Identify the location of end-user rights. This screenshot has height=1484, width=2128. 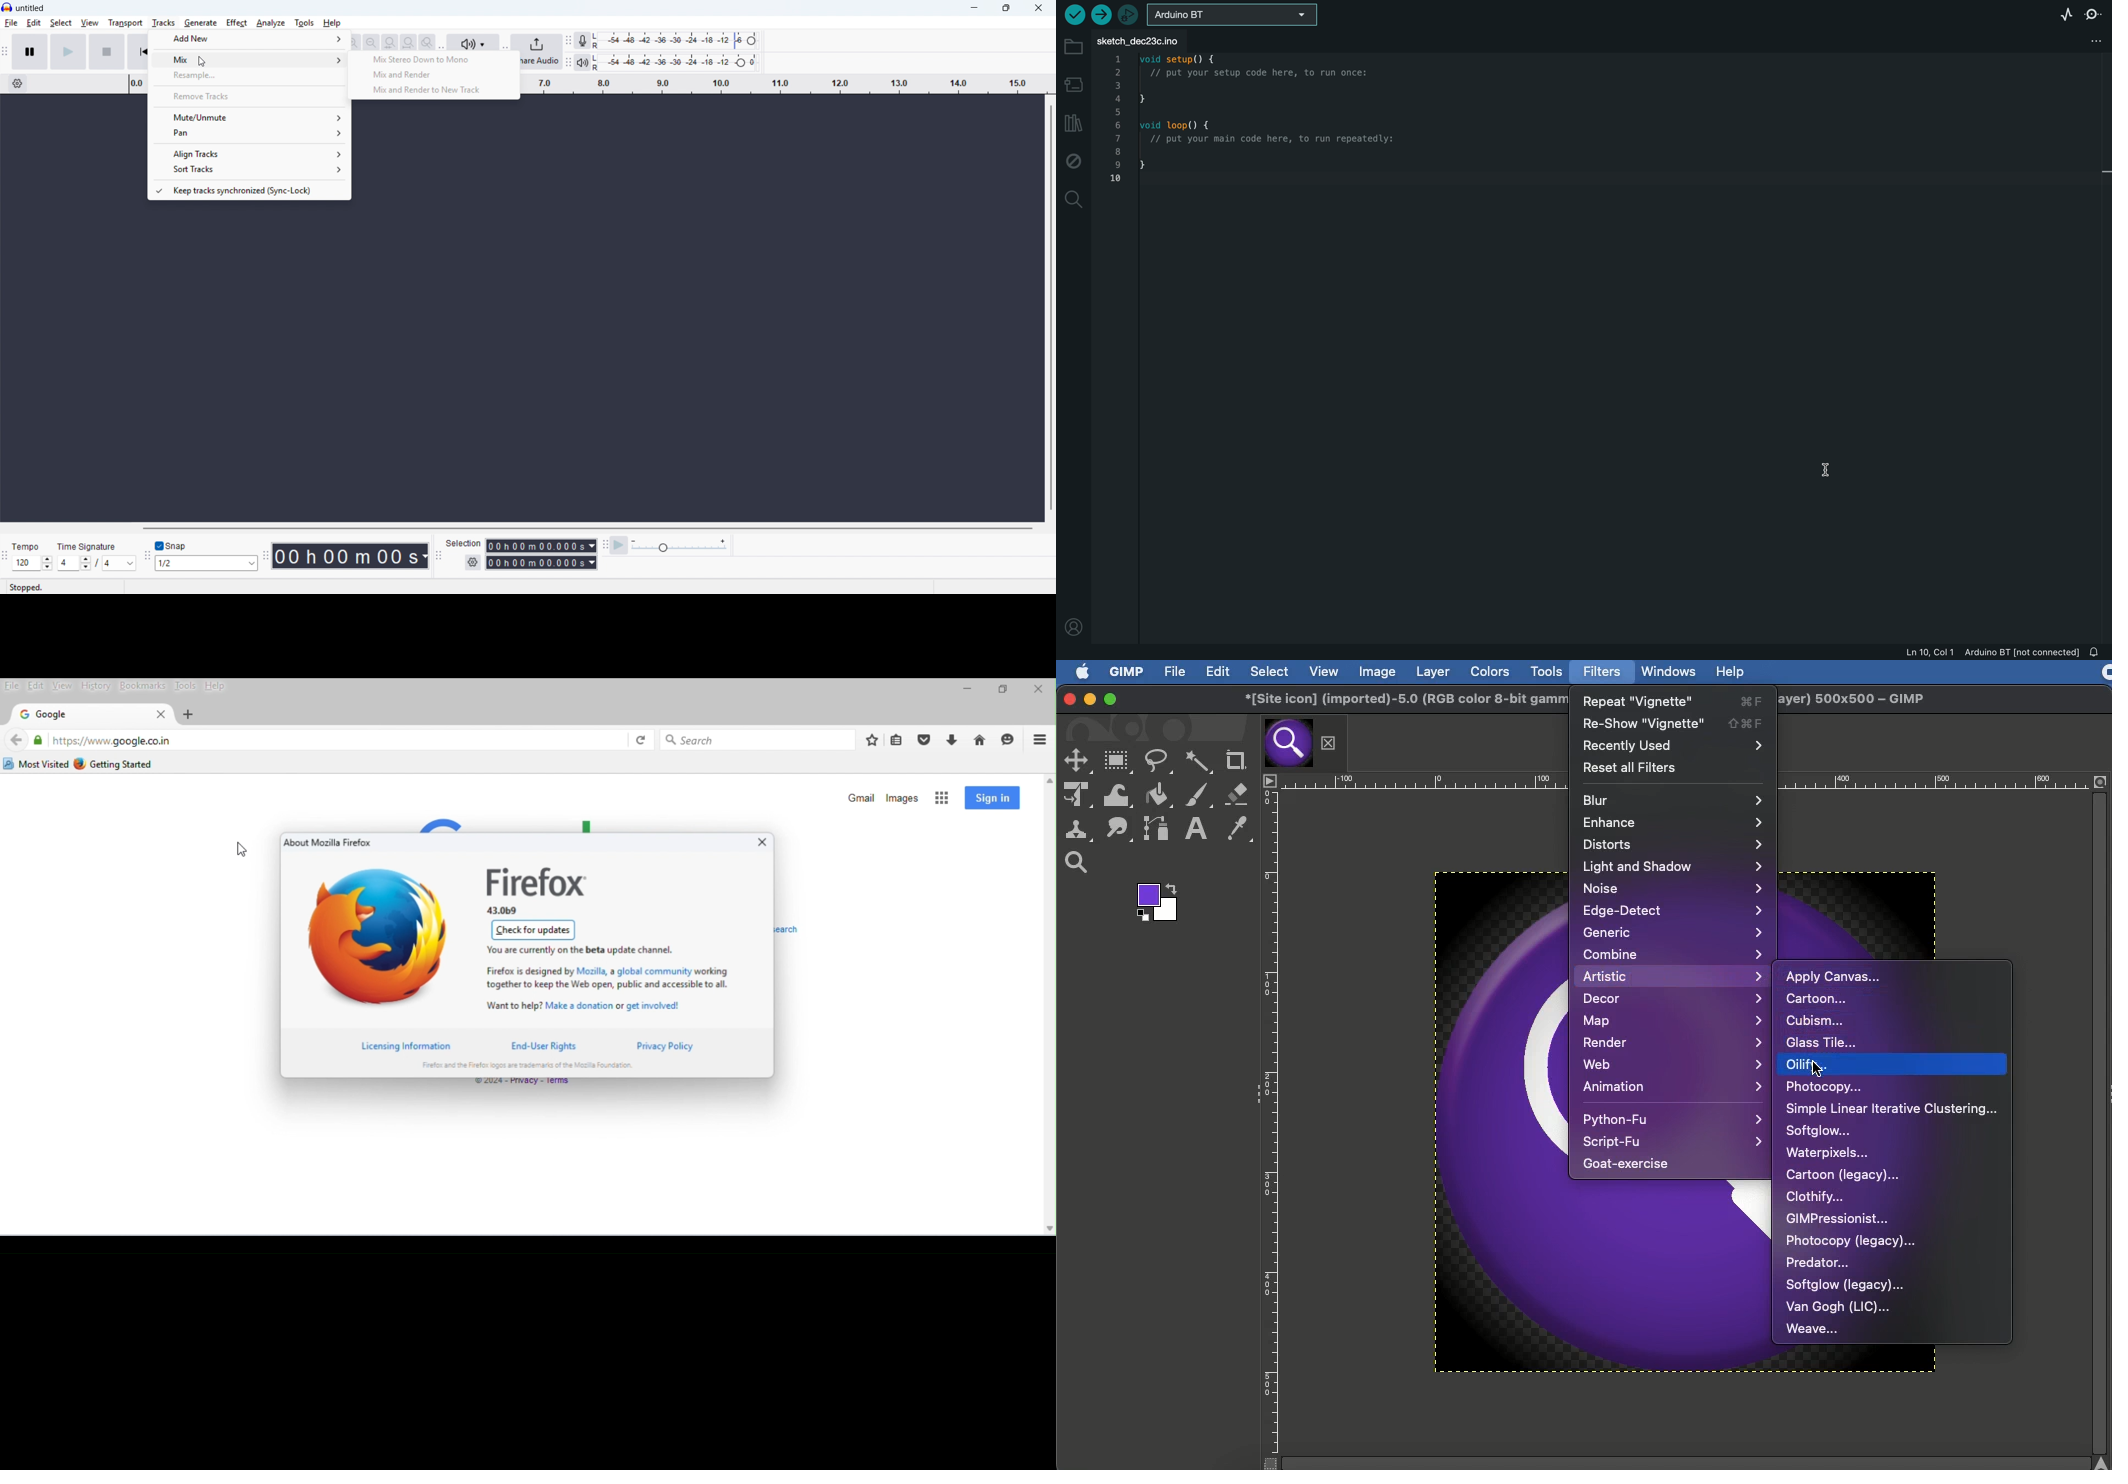
(544, 1046).